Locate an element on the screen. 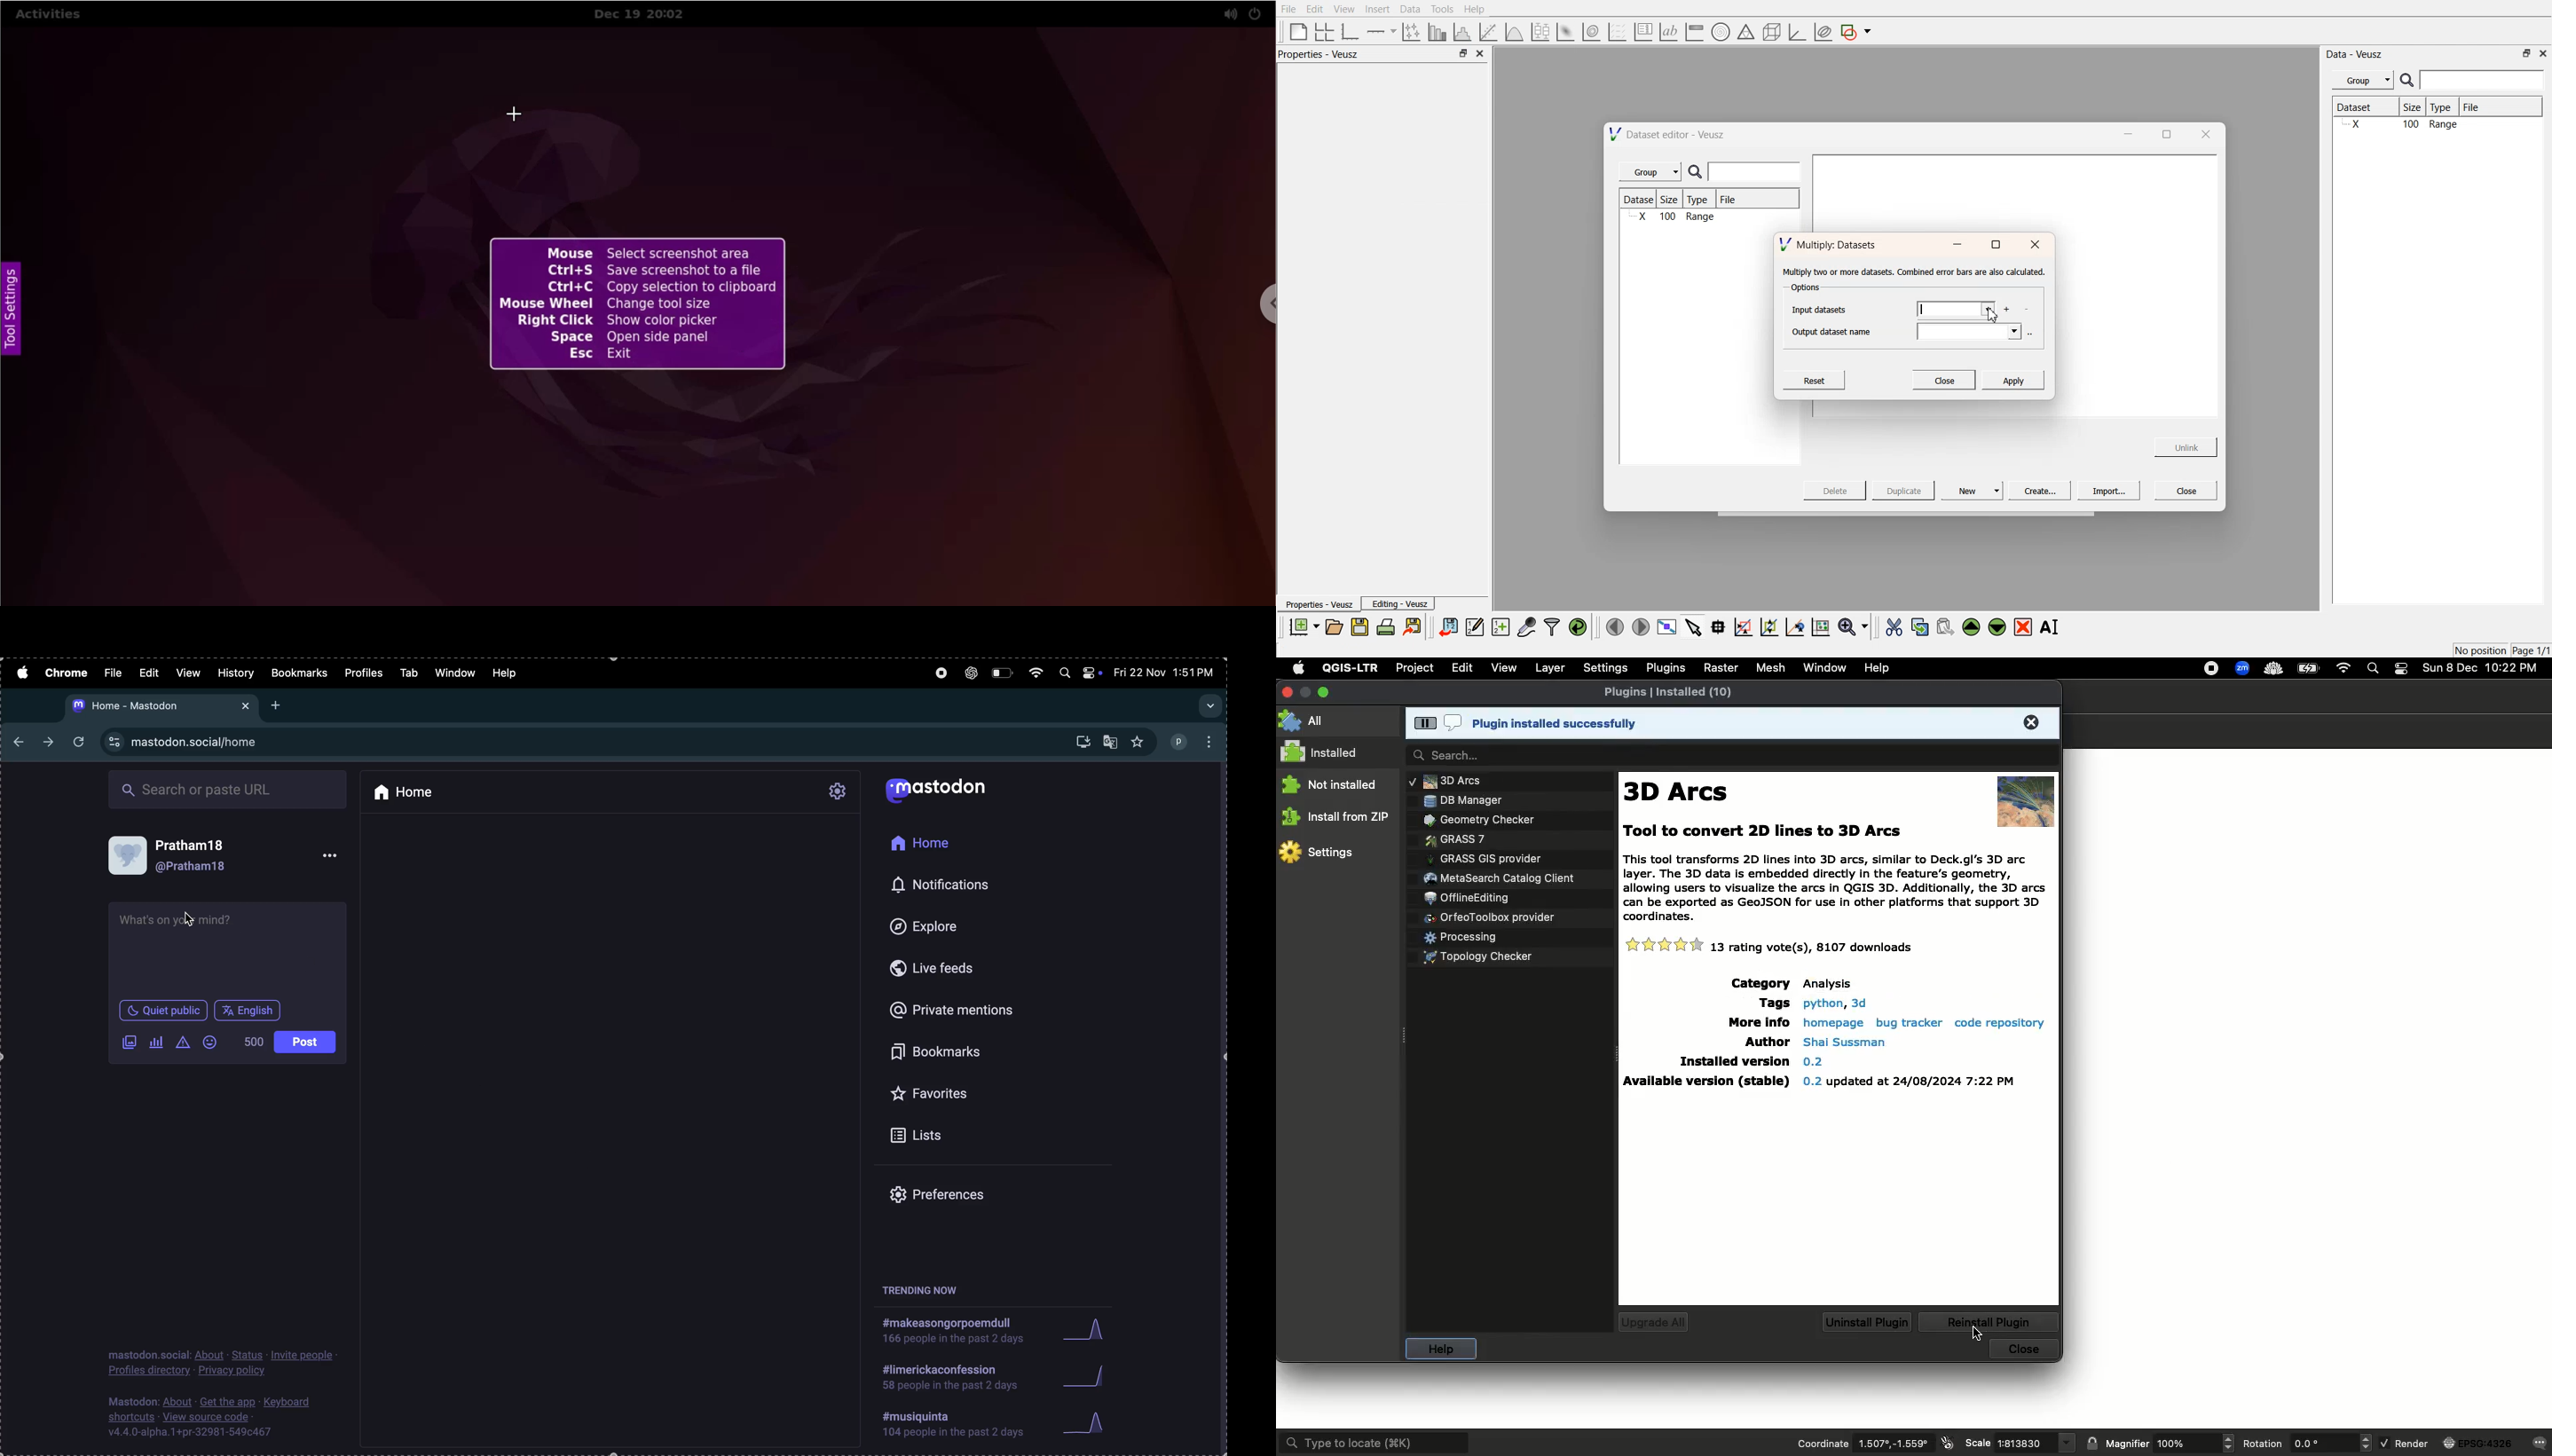  apple menu is located at coordinates (21, 672).